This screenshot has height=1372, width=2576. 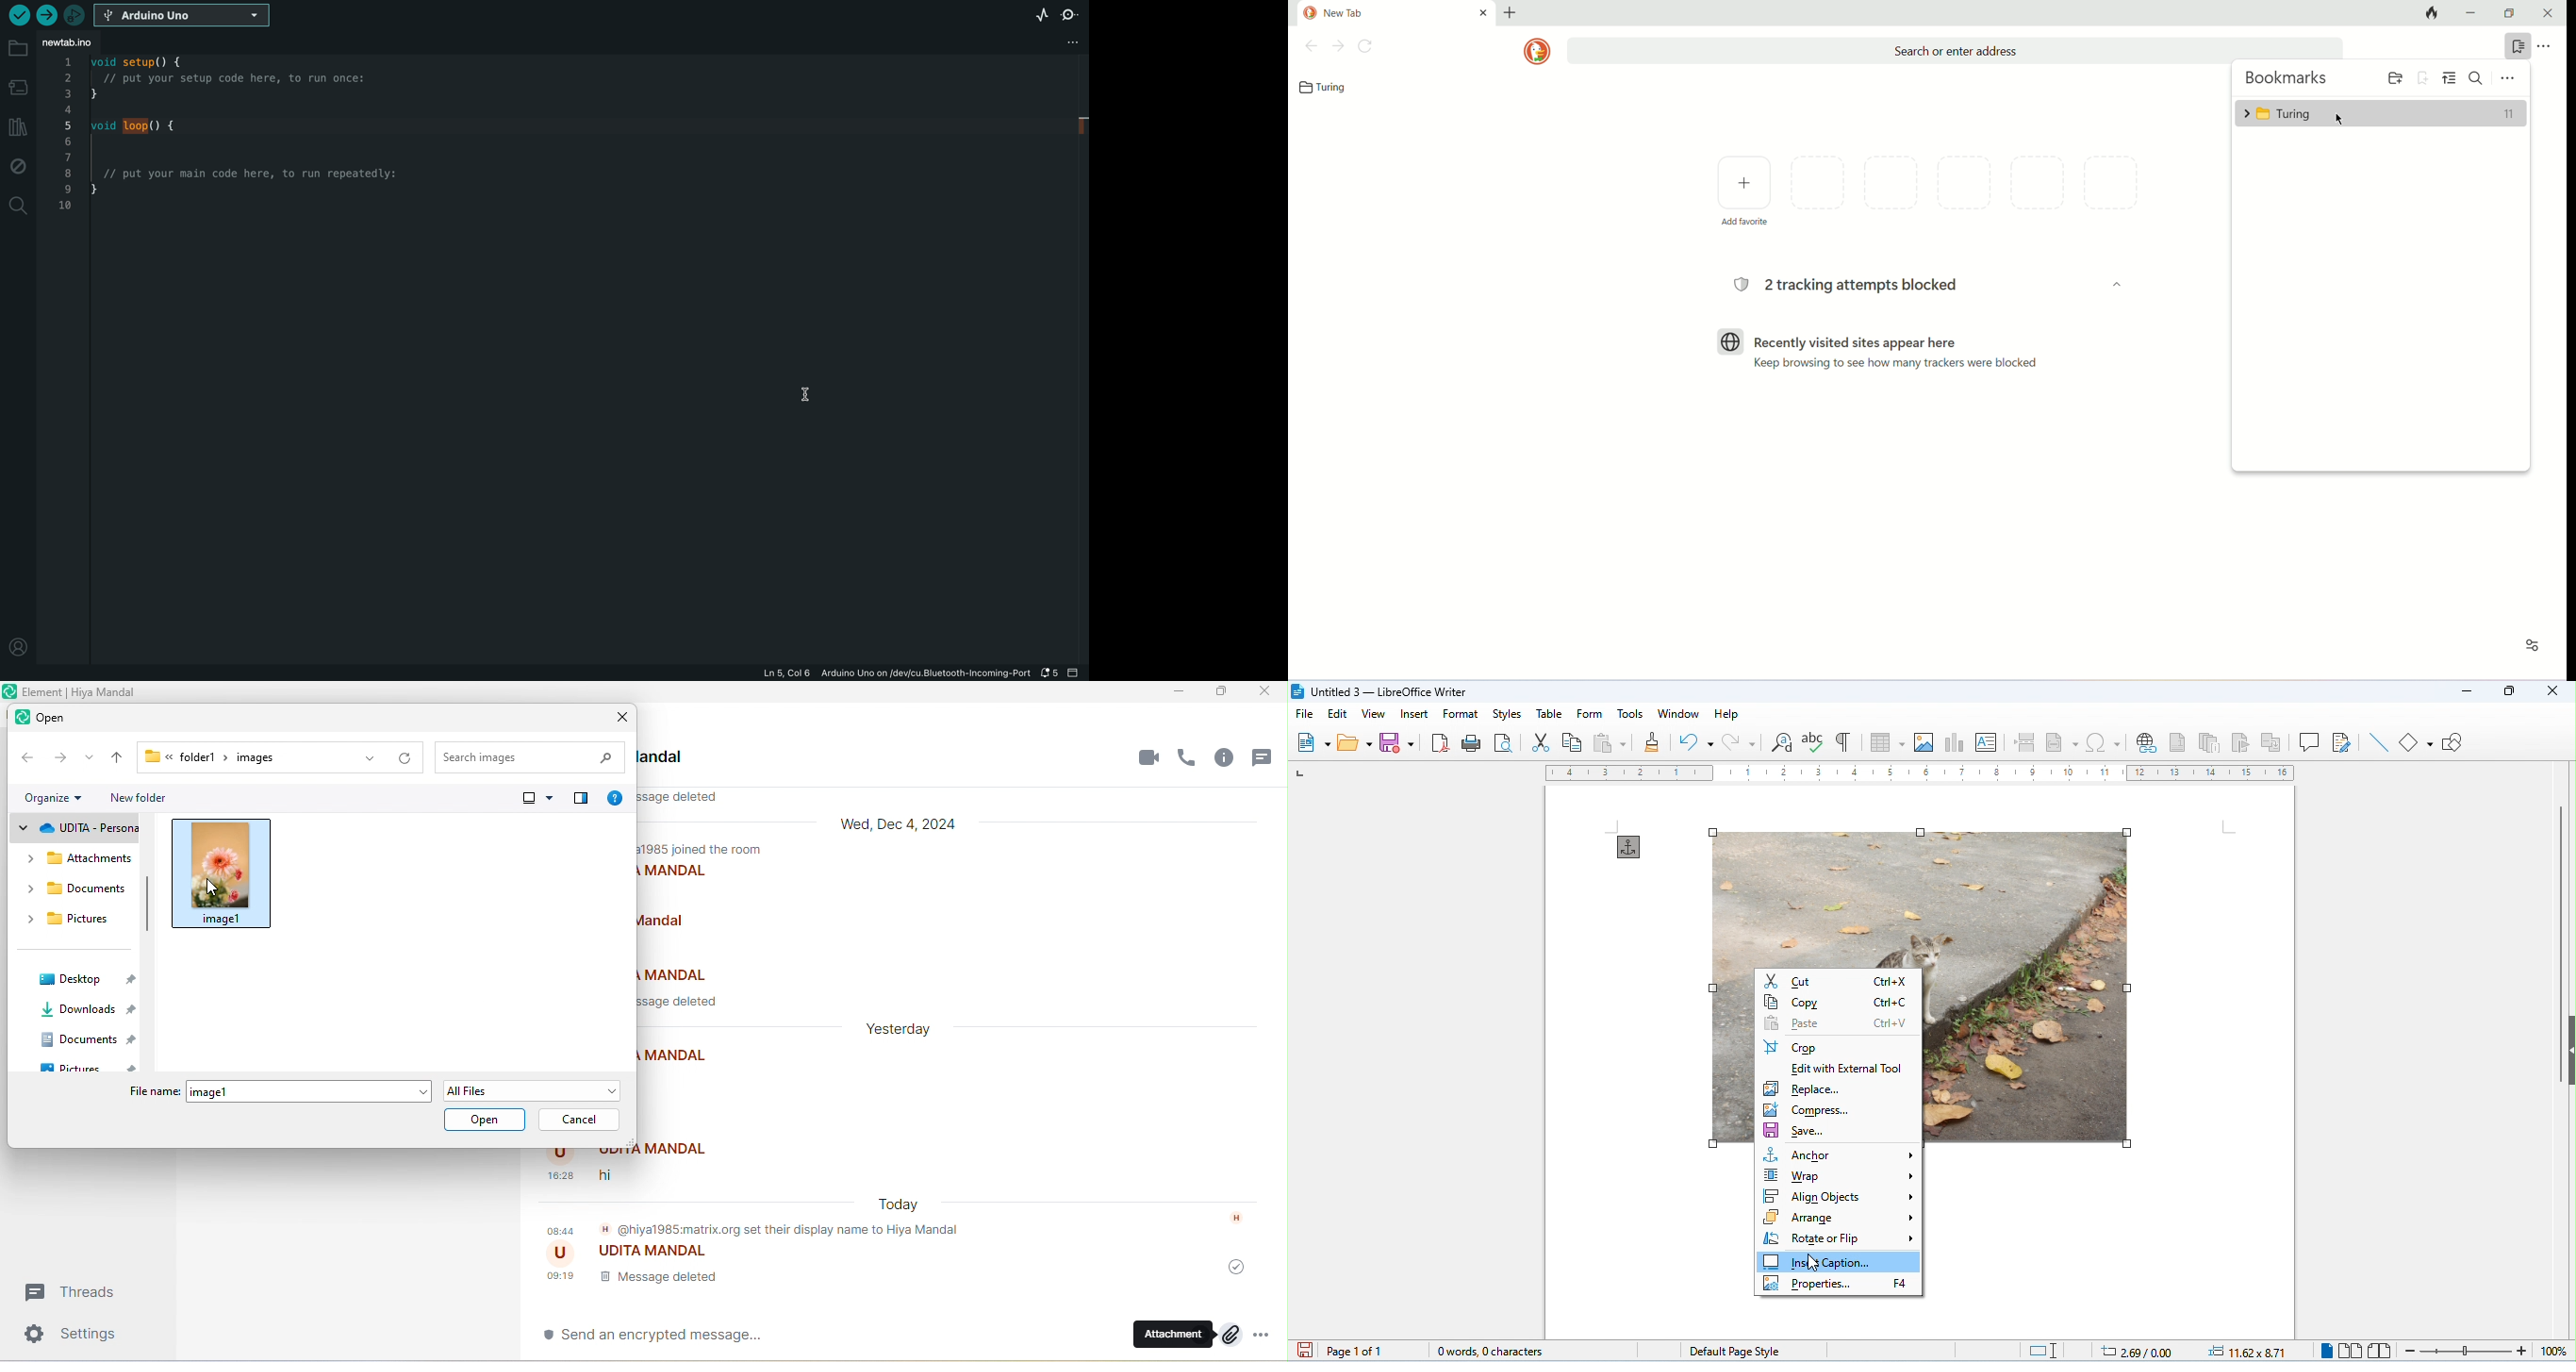 What do you see at coordinates (2454, 742) in the screenshot?
I see `show draw functions` at bounding box center [2454, 742].